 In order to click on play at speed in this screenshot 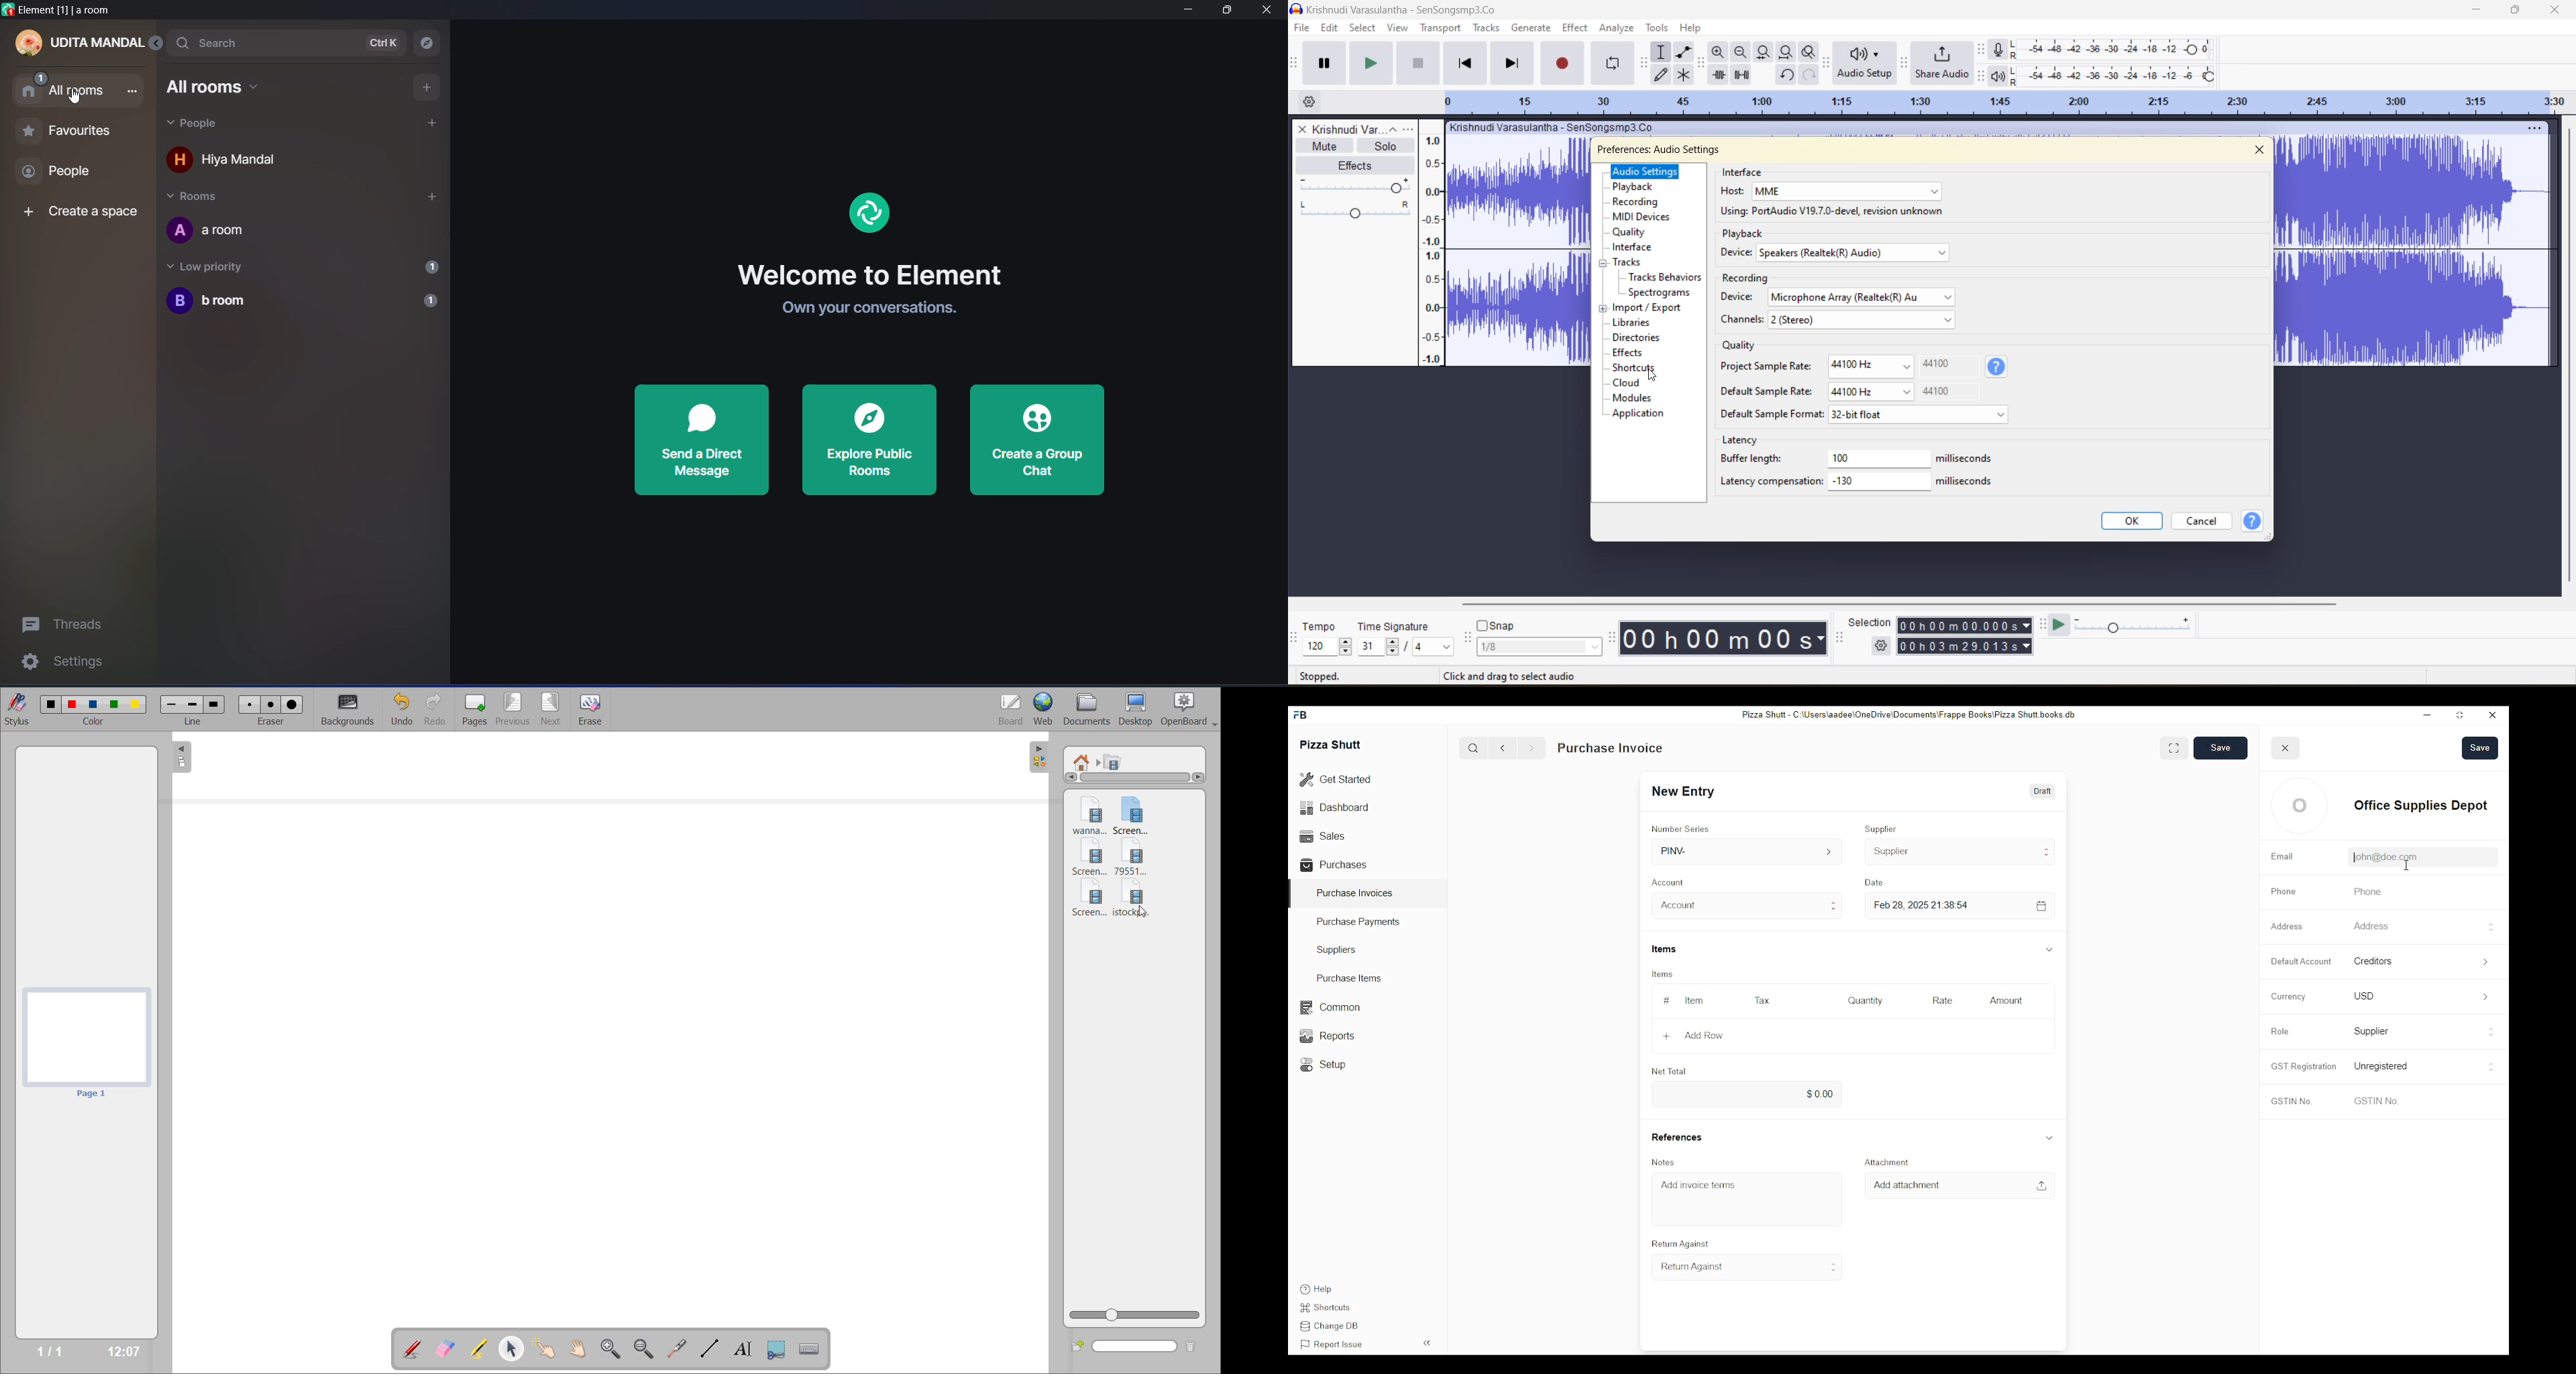, I will do `click(2063, 624)`.